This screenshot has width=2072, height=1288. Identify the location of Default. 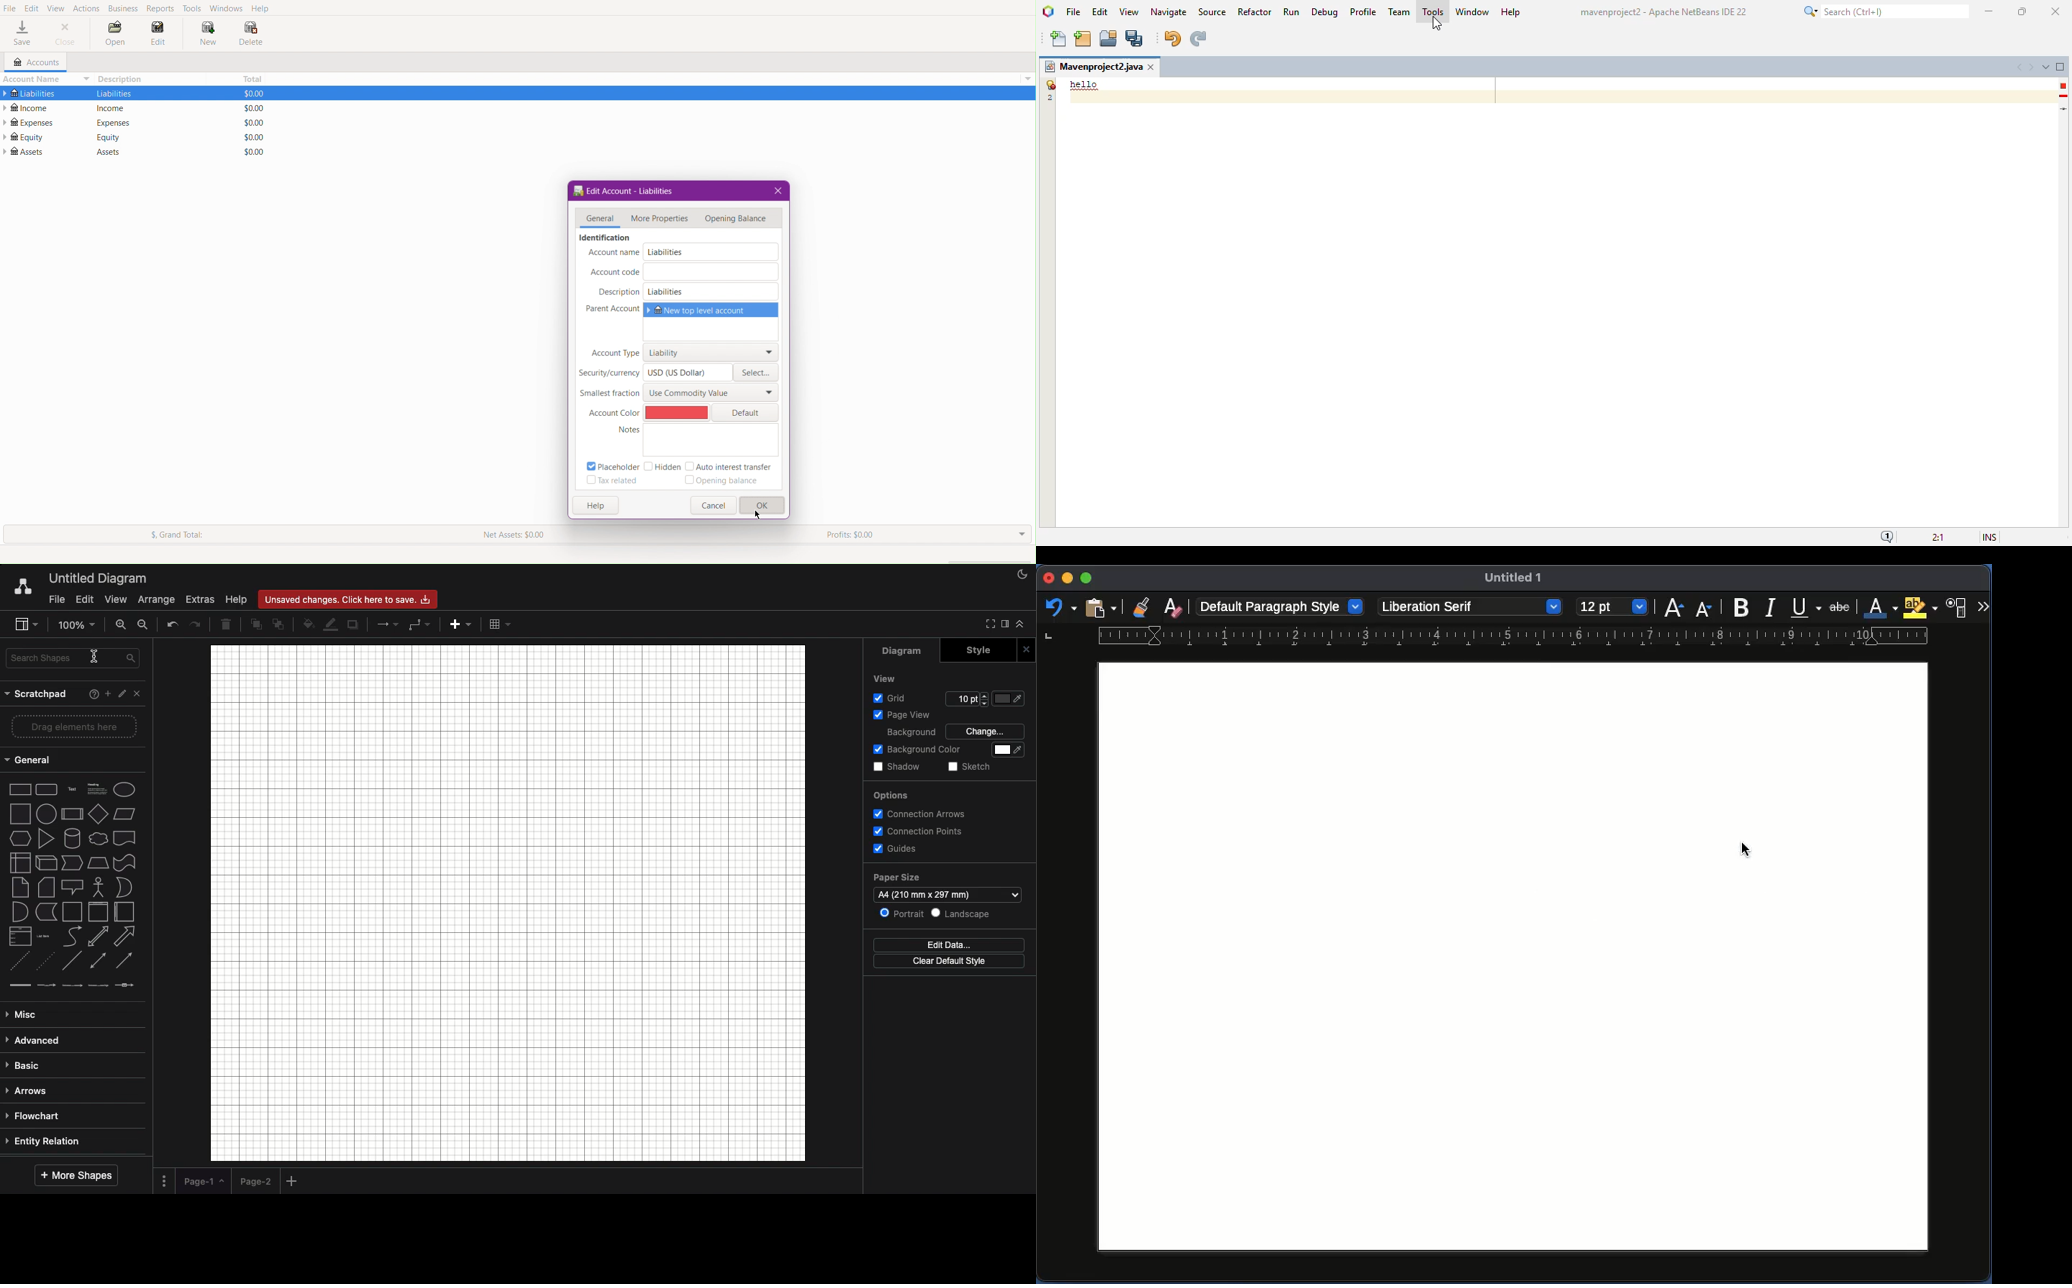
(745, 414).